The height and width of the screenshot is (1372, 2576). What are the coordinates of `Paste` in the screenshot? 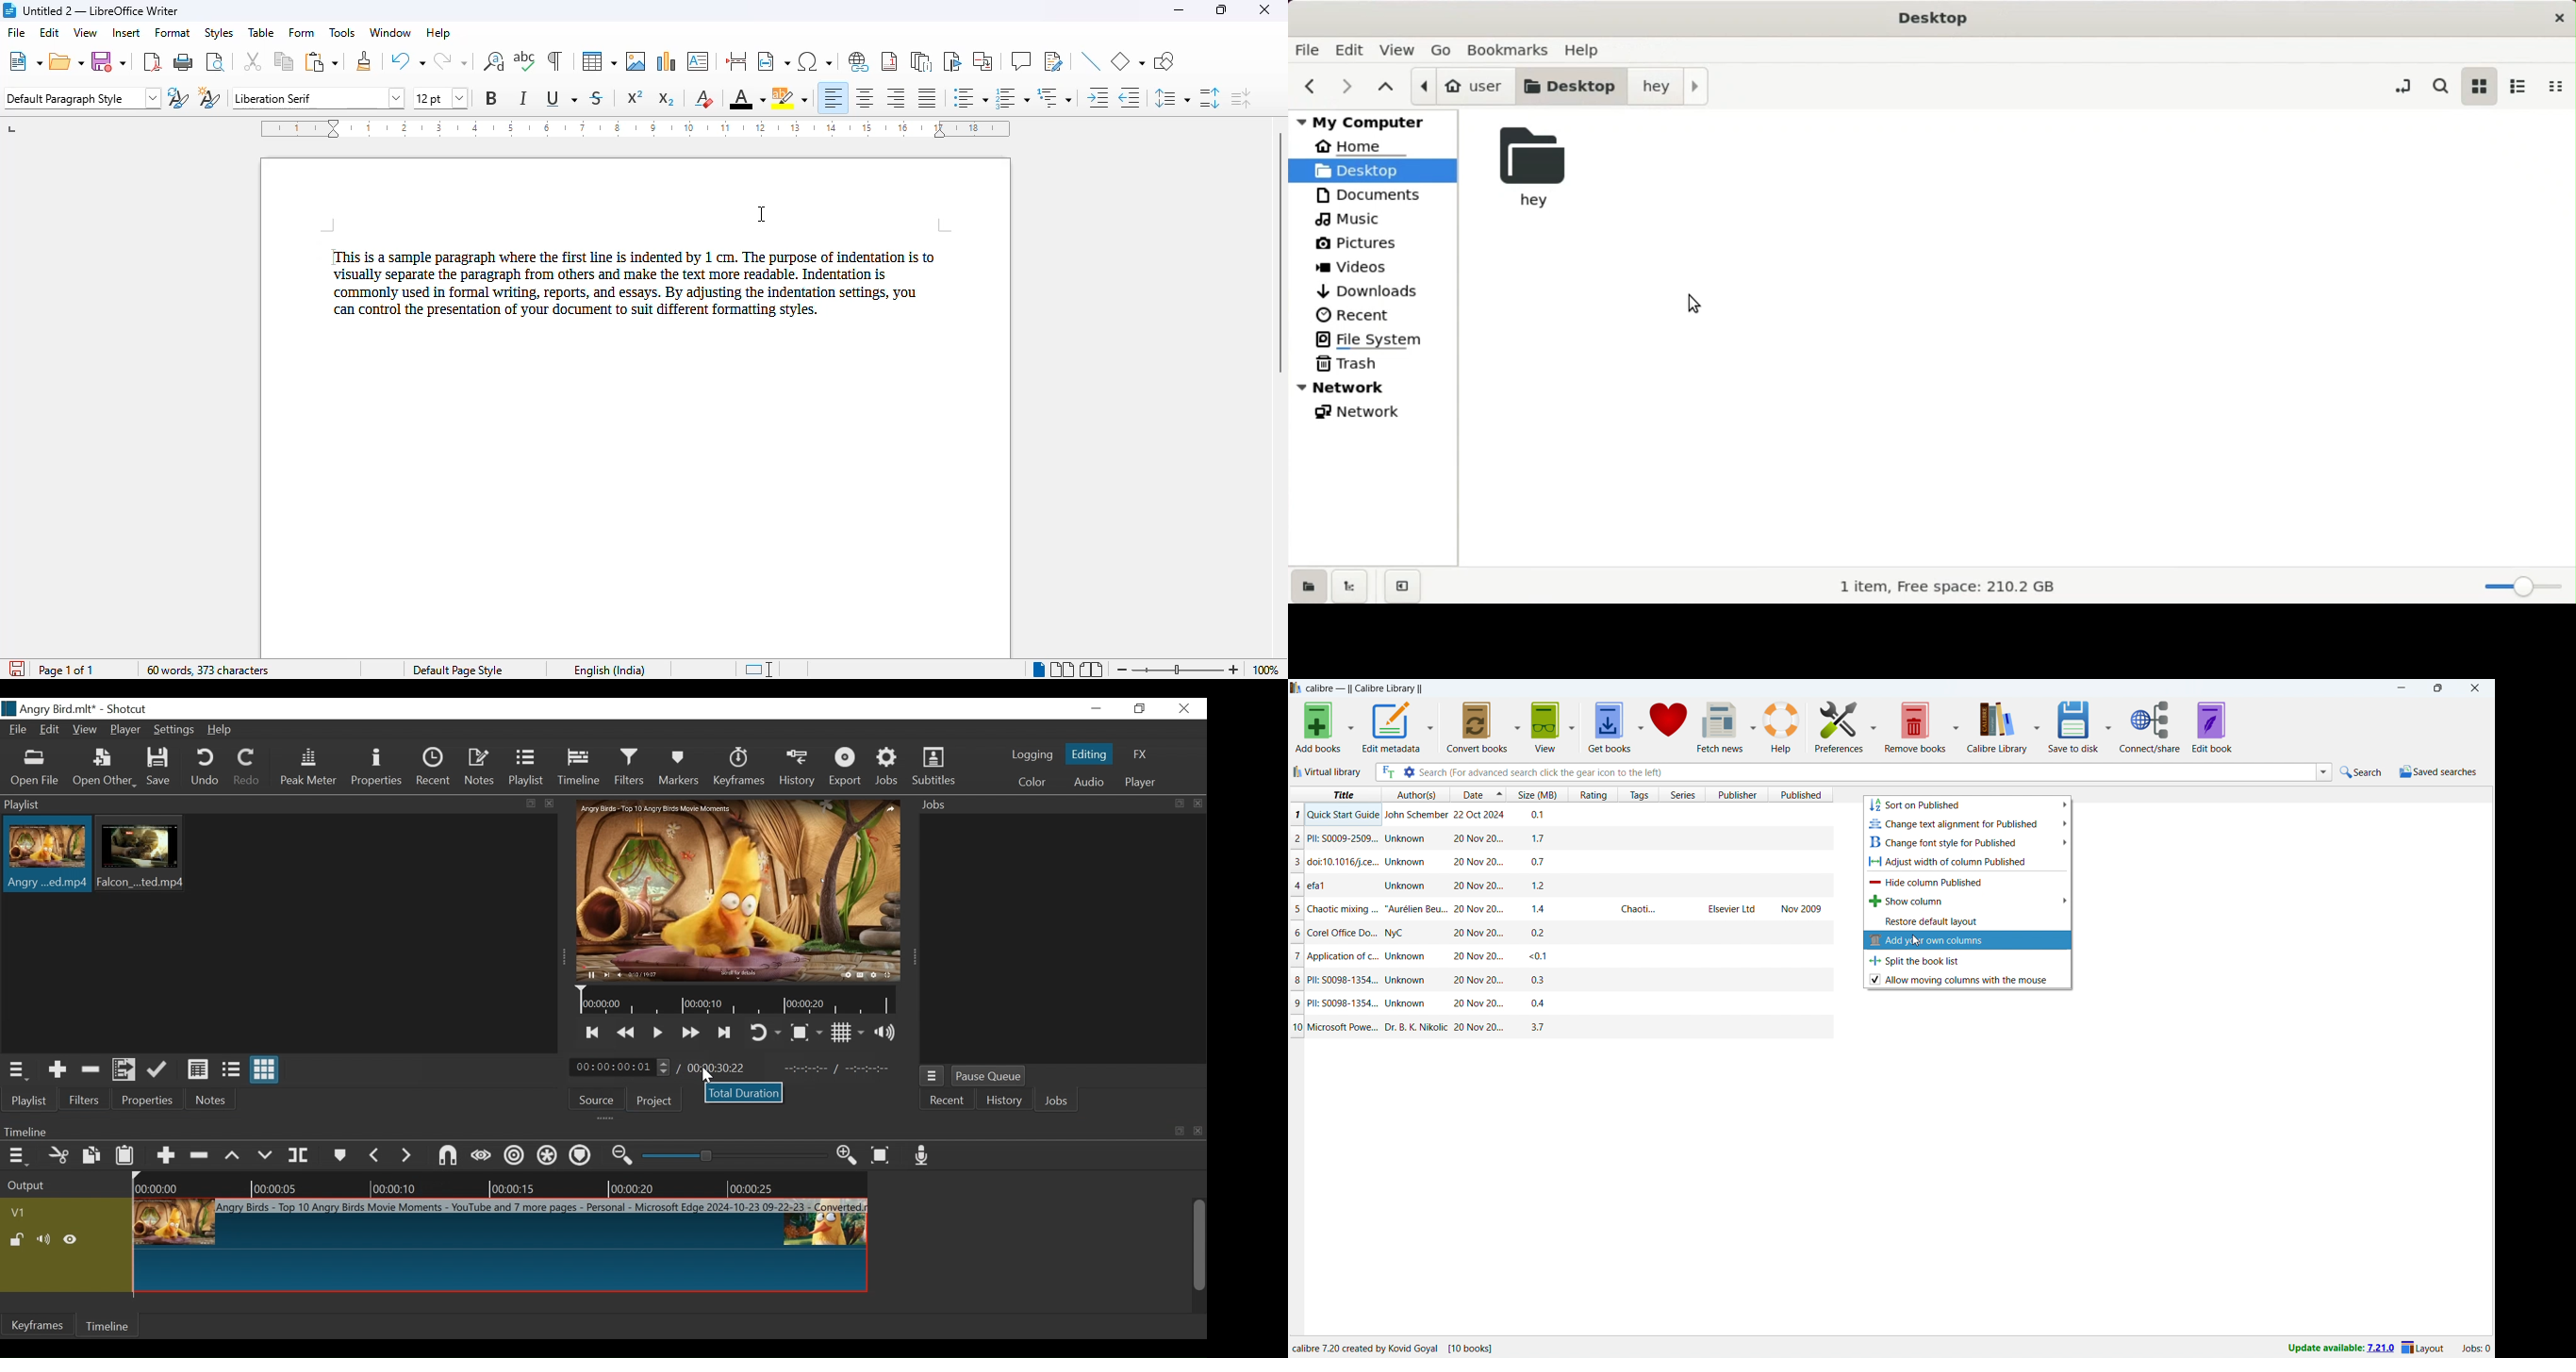 It's located at (128, 1156).